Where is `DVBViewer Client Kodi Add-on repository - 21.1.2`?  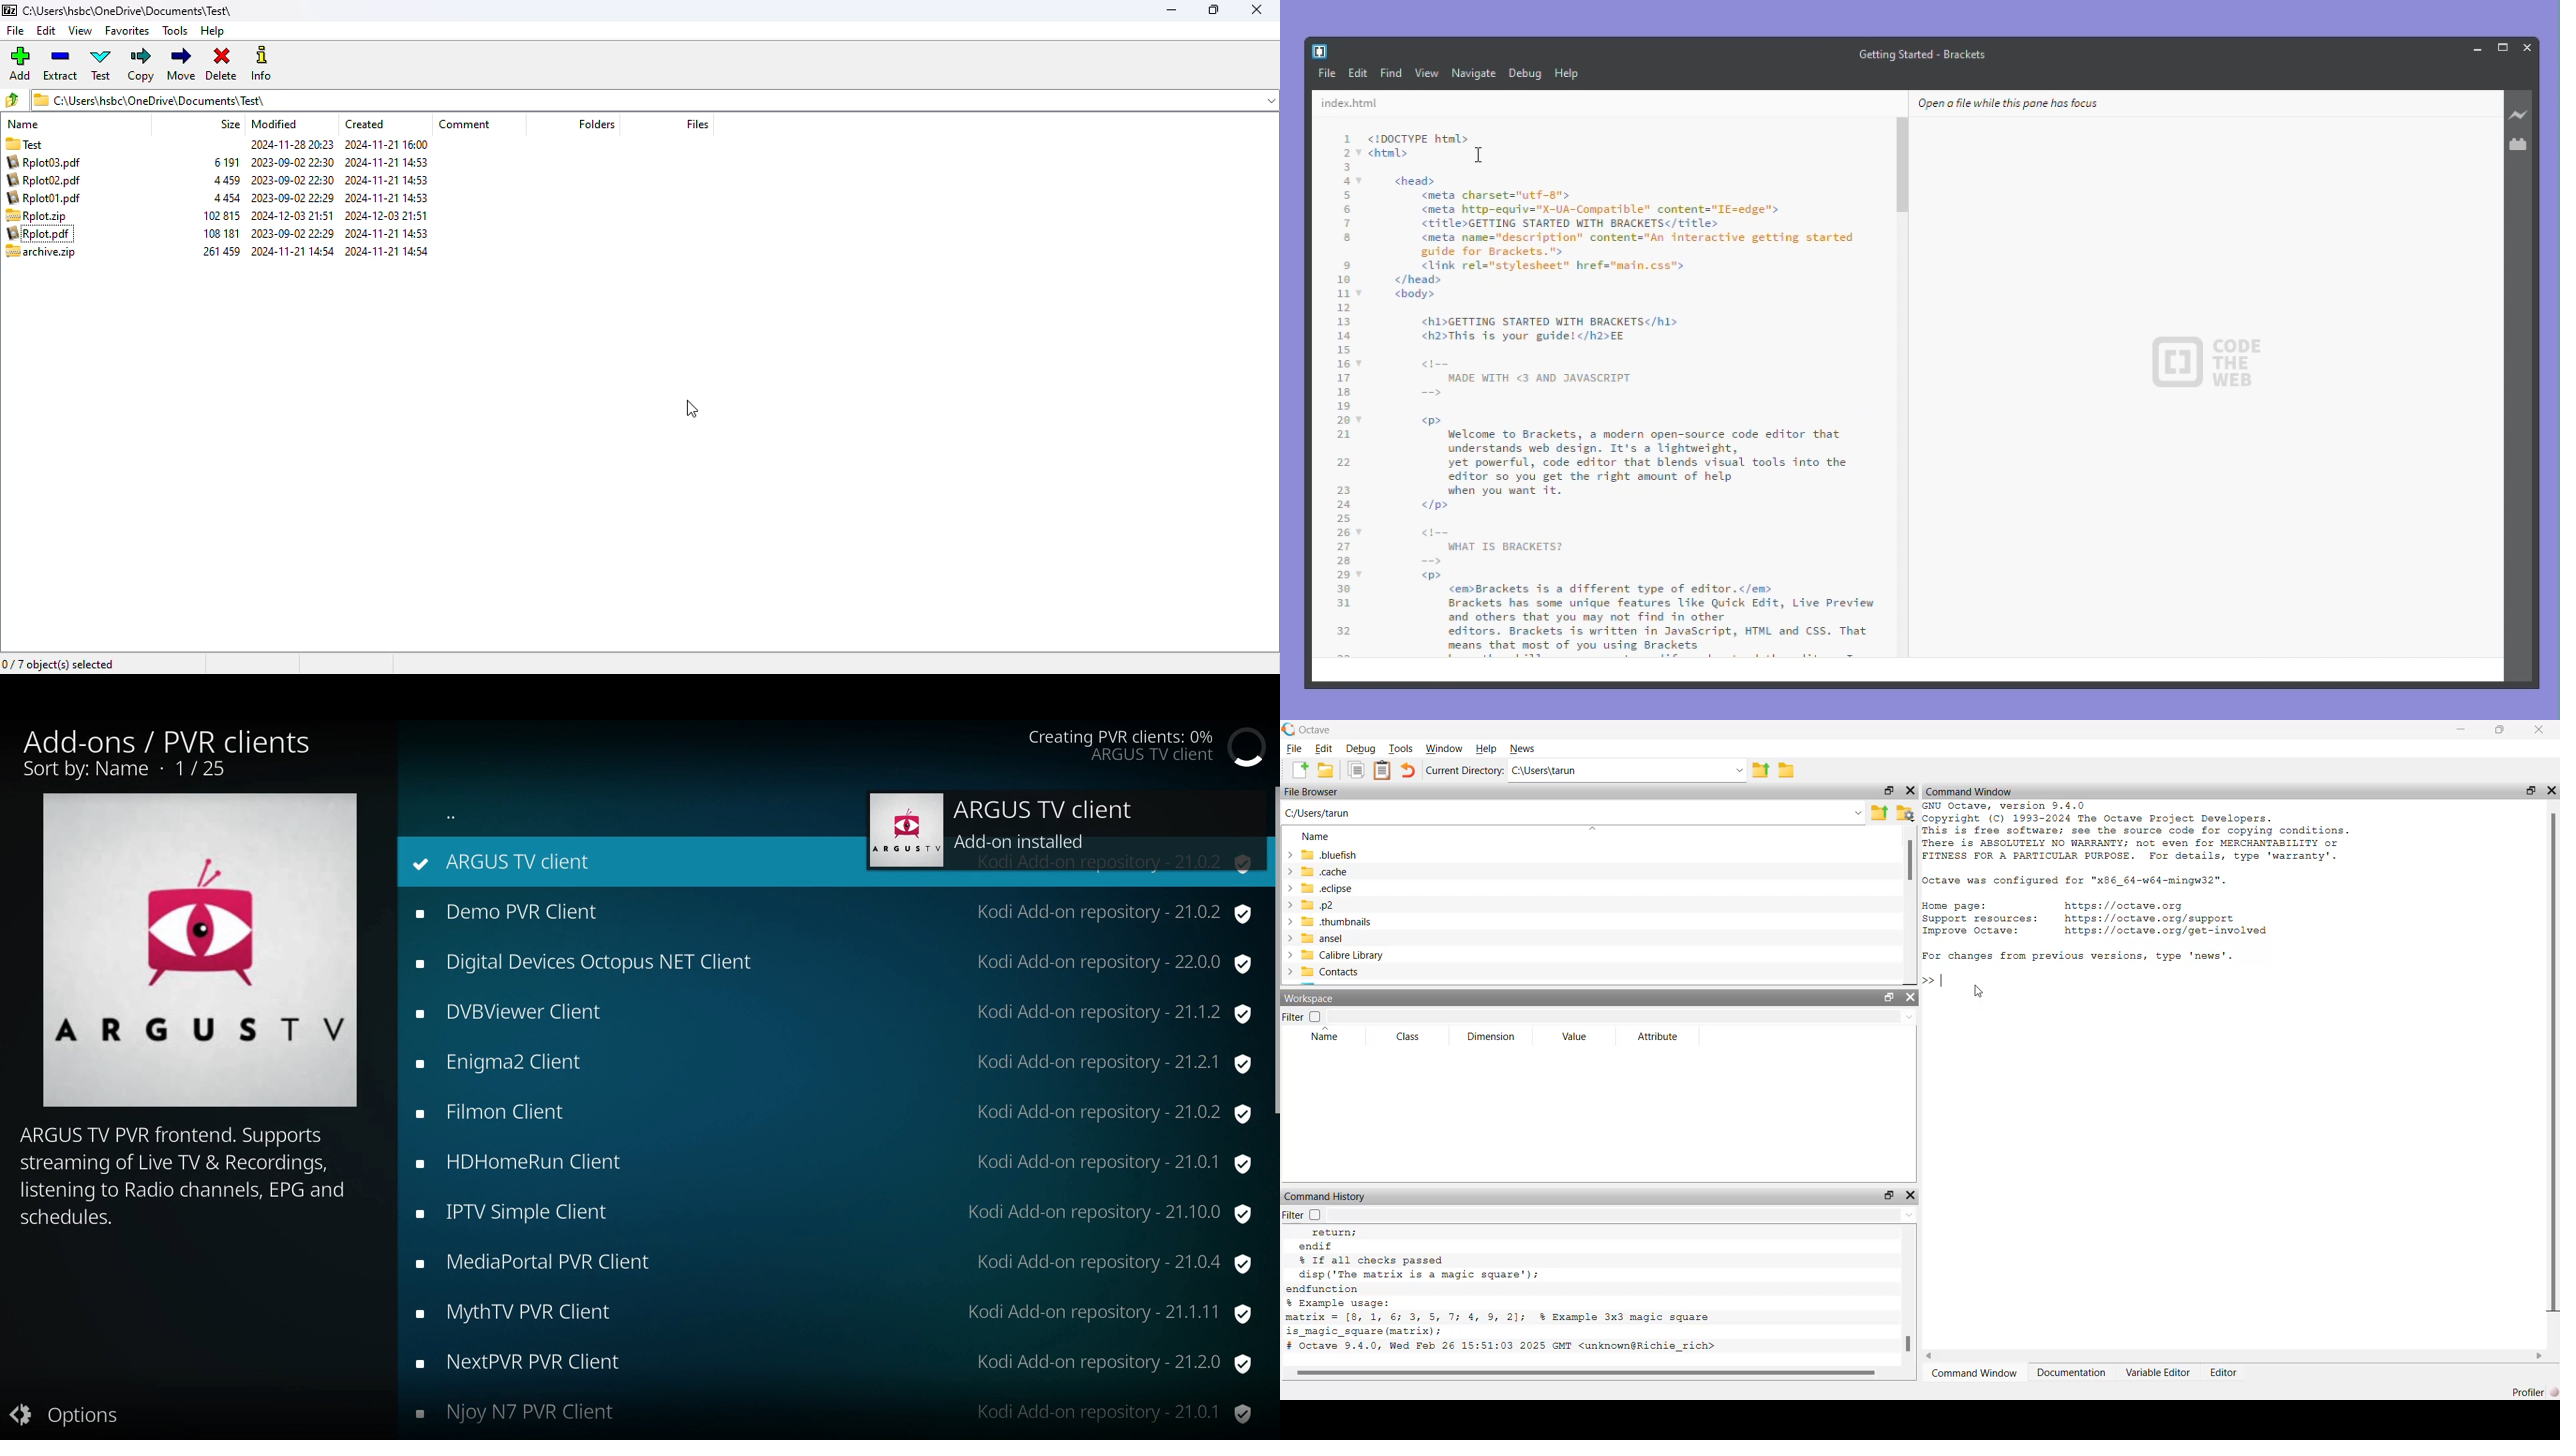
DVBViewer Client Kodi Add-on repository - 21.1.2 is located at coordinates (832, 1013).